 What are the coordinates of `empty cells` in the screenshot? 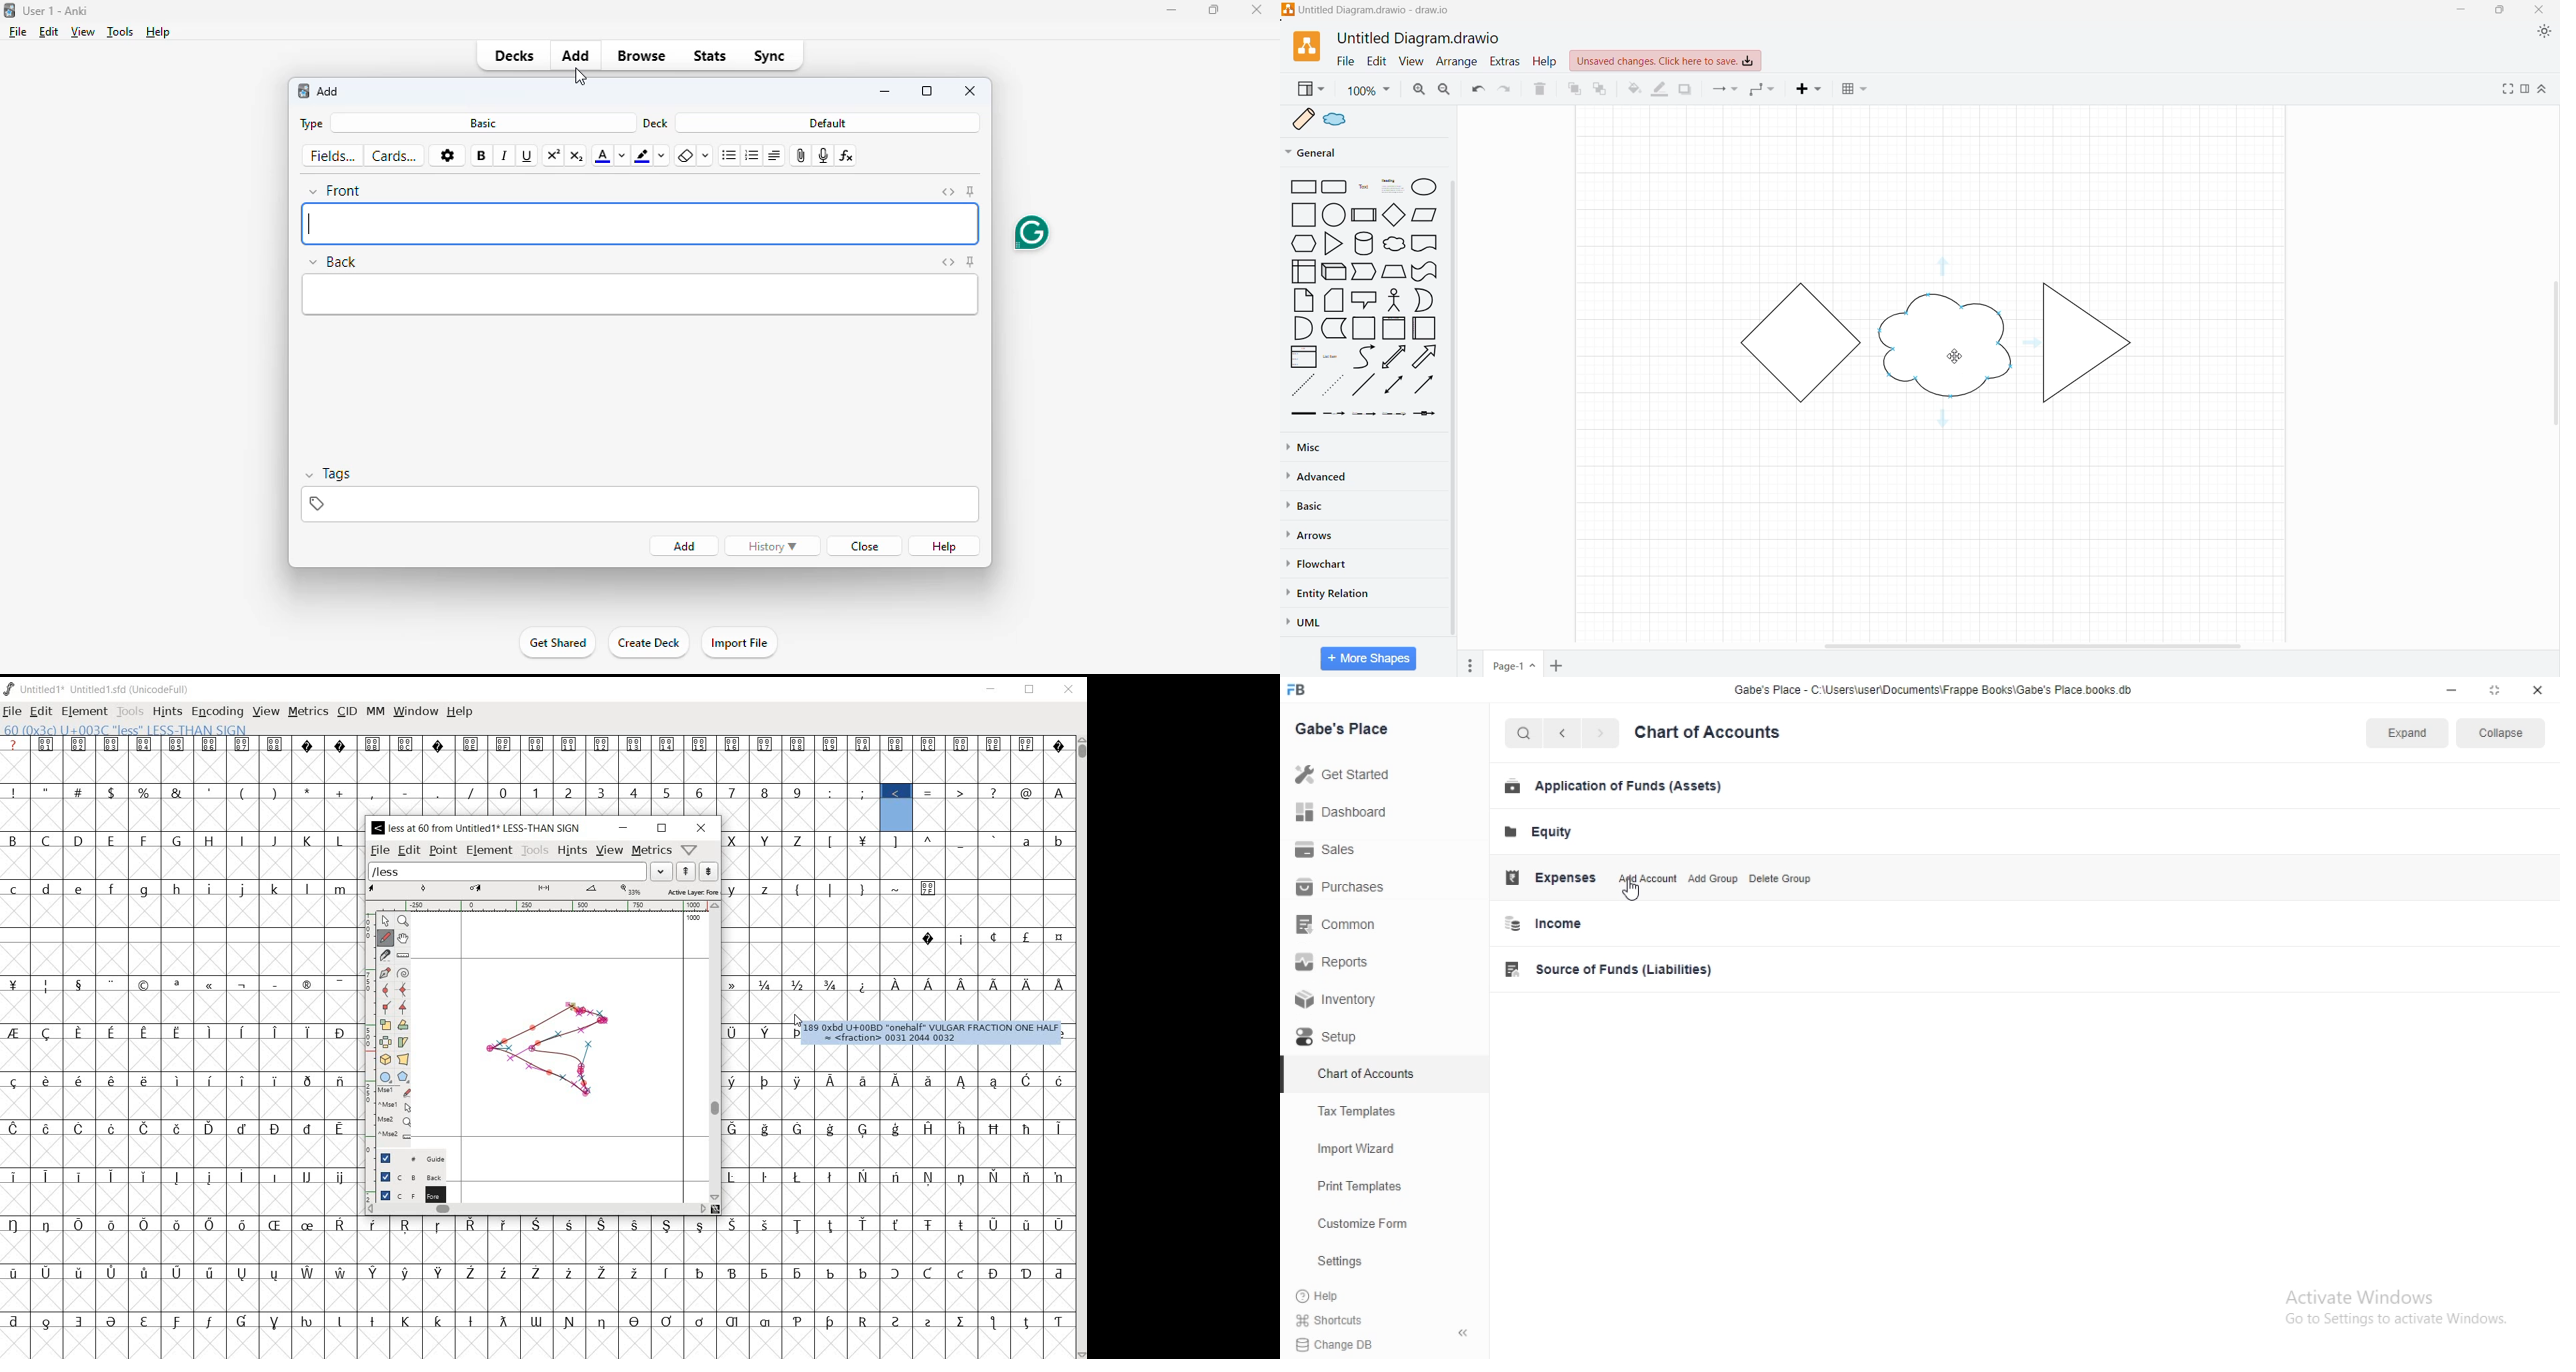 It's located at (898, 1198).